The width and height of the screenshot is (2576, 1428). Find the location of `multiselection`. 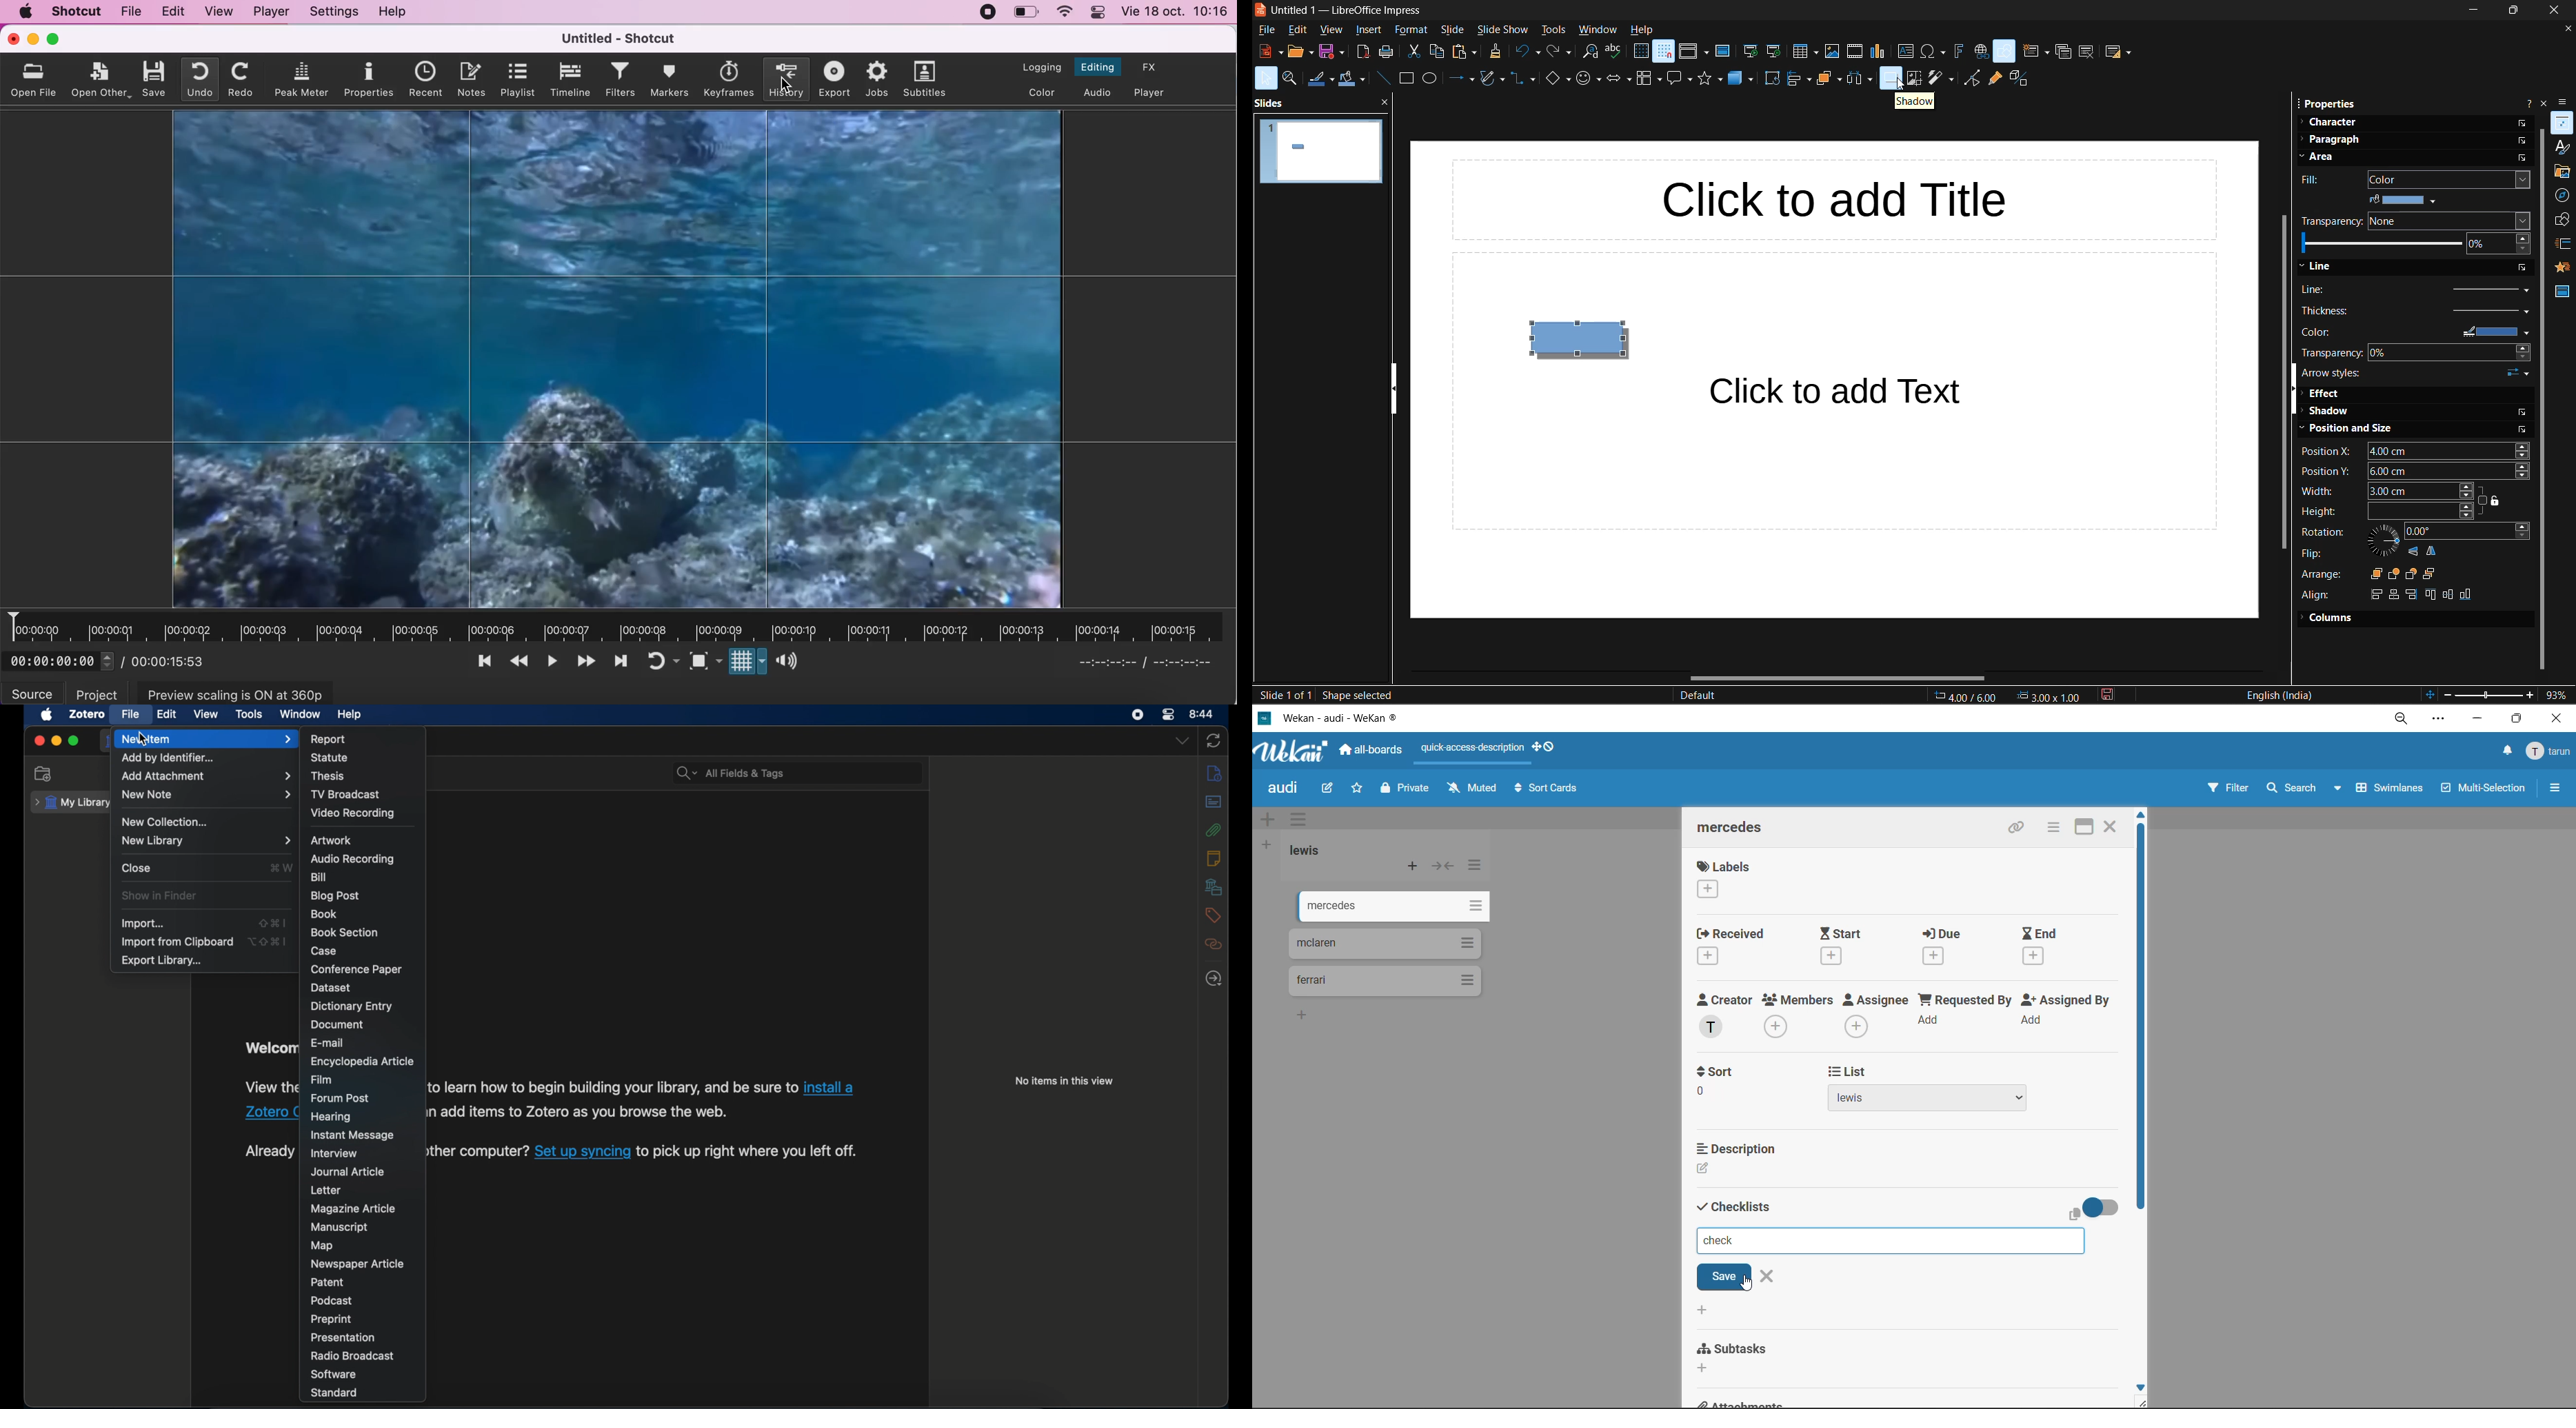

multiselection is located at coordinates (2484, 791).